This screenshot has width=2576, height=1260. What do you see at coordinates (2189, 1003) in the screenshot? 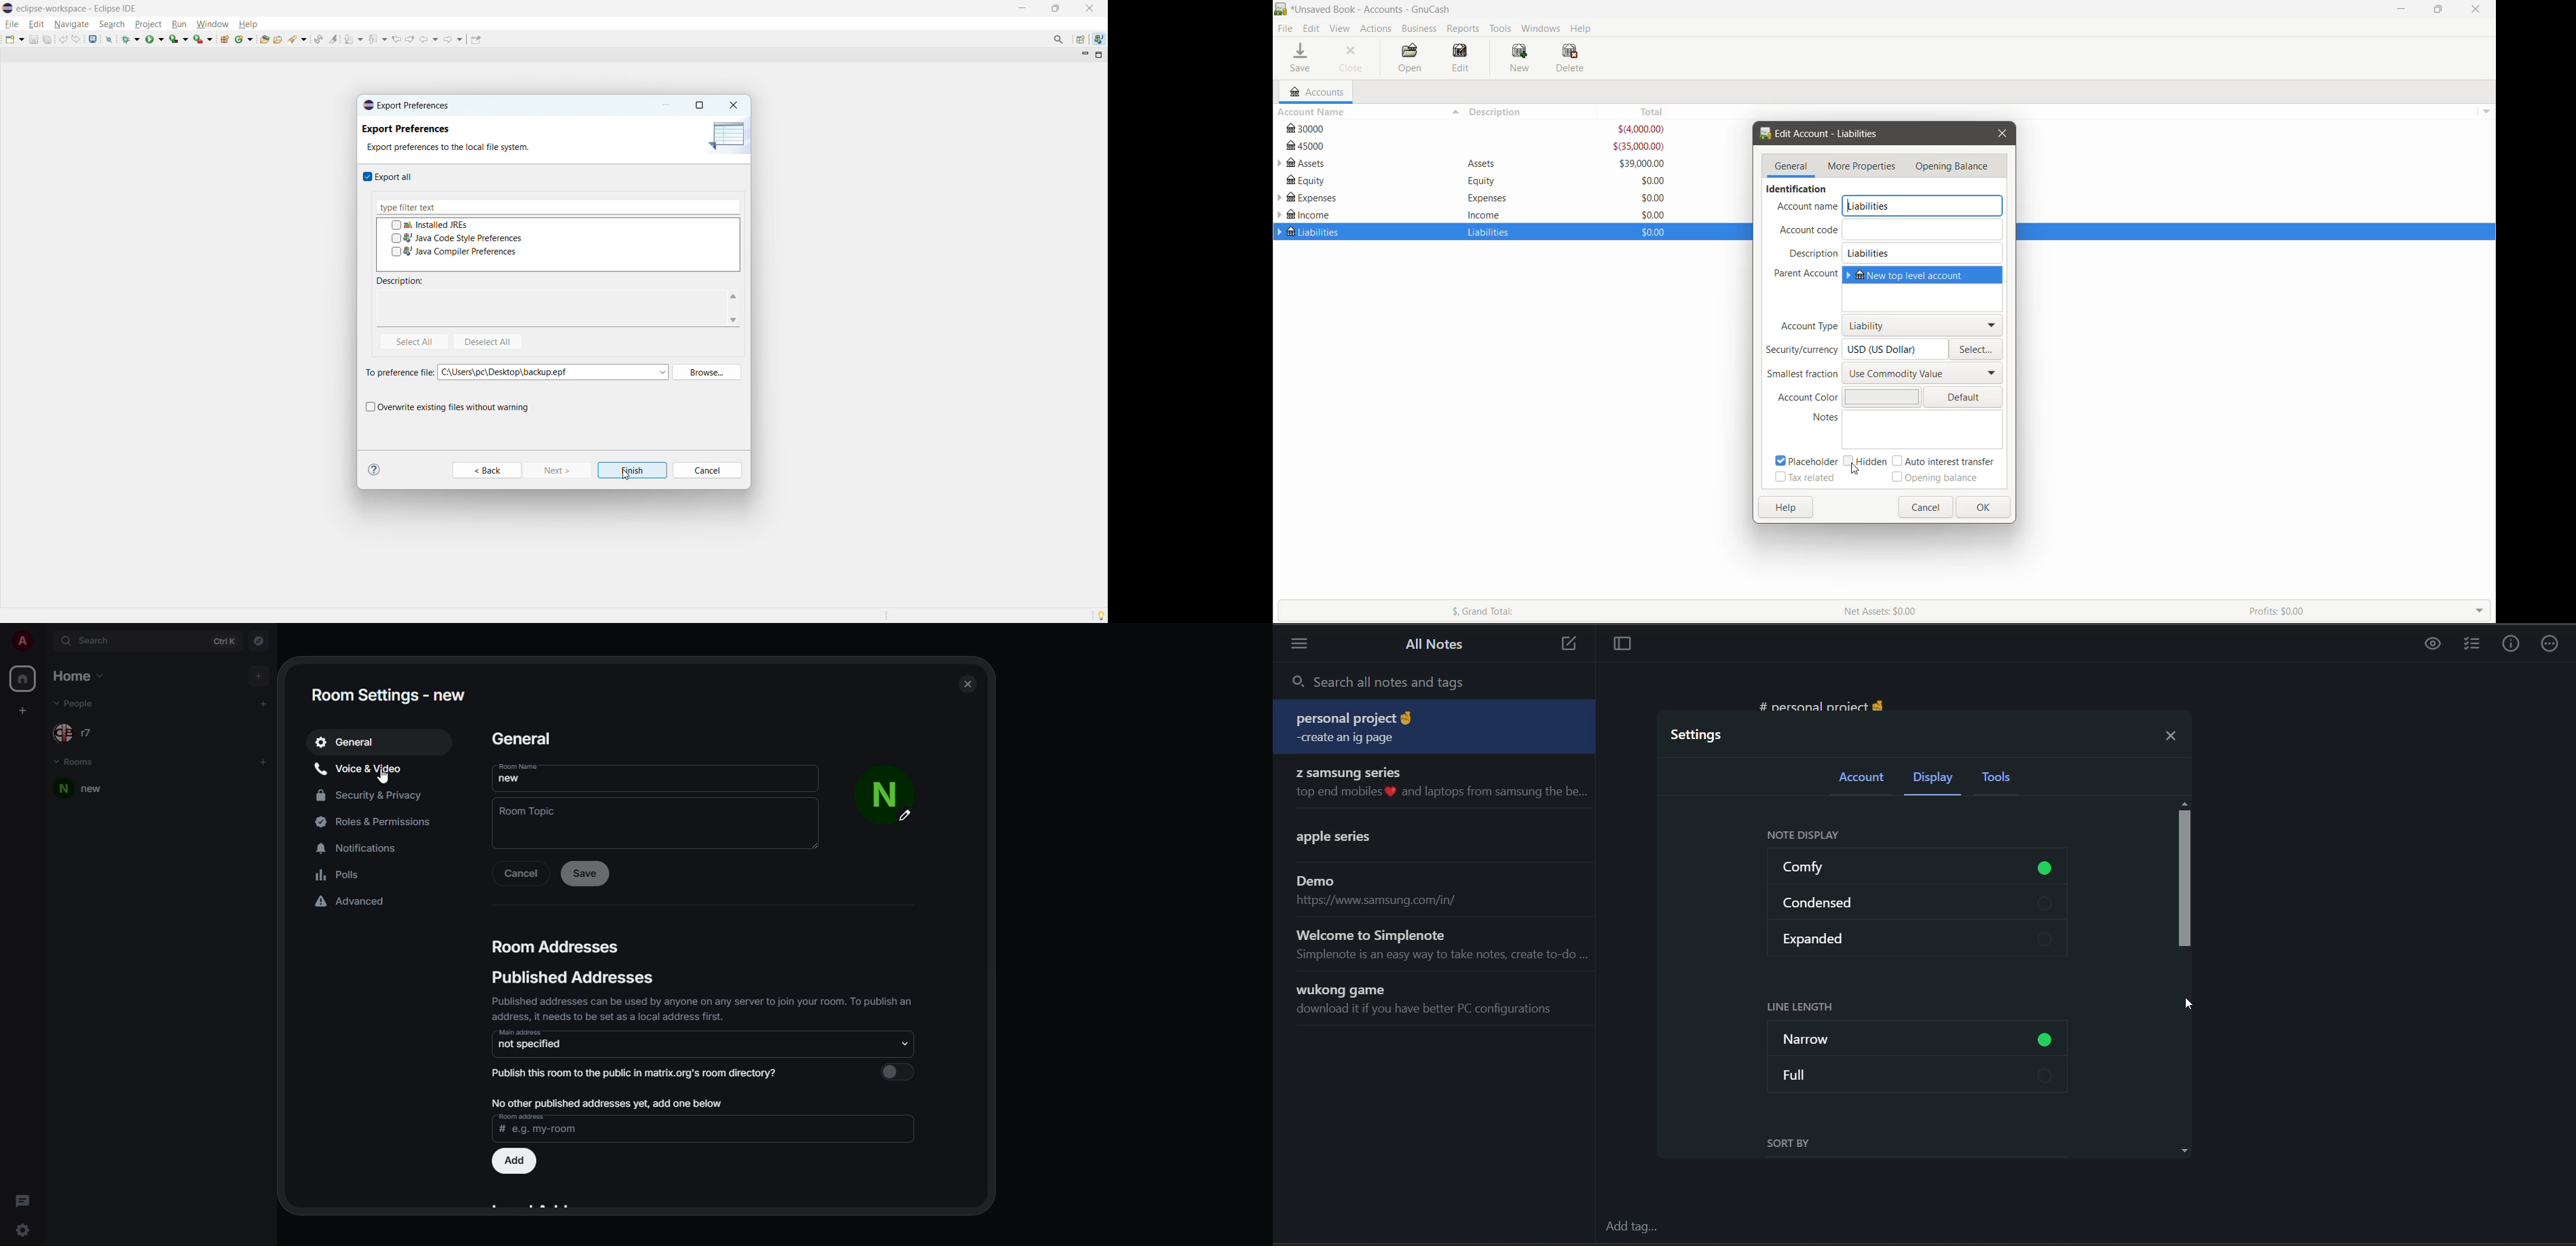
I see `cursor` at bounding box center [2189, 1003].